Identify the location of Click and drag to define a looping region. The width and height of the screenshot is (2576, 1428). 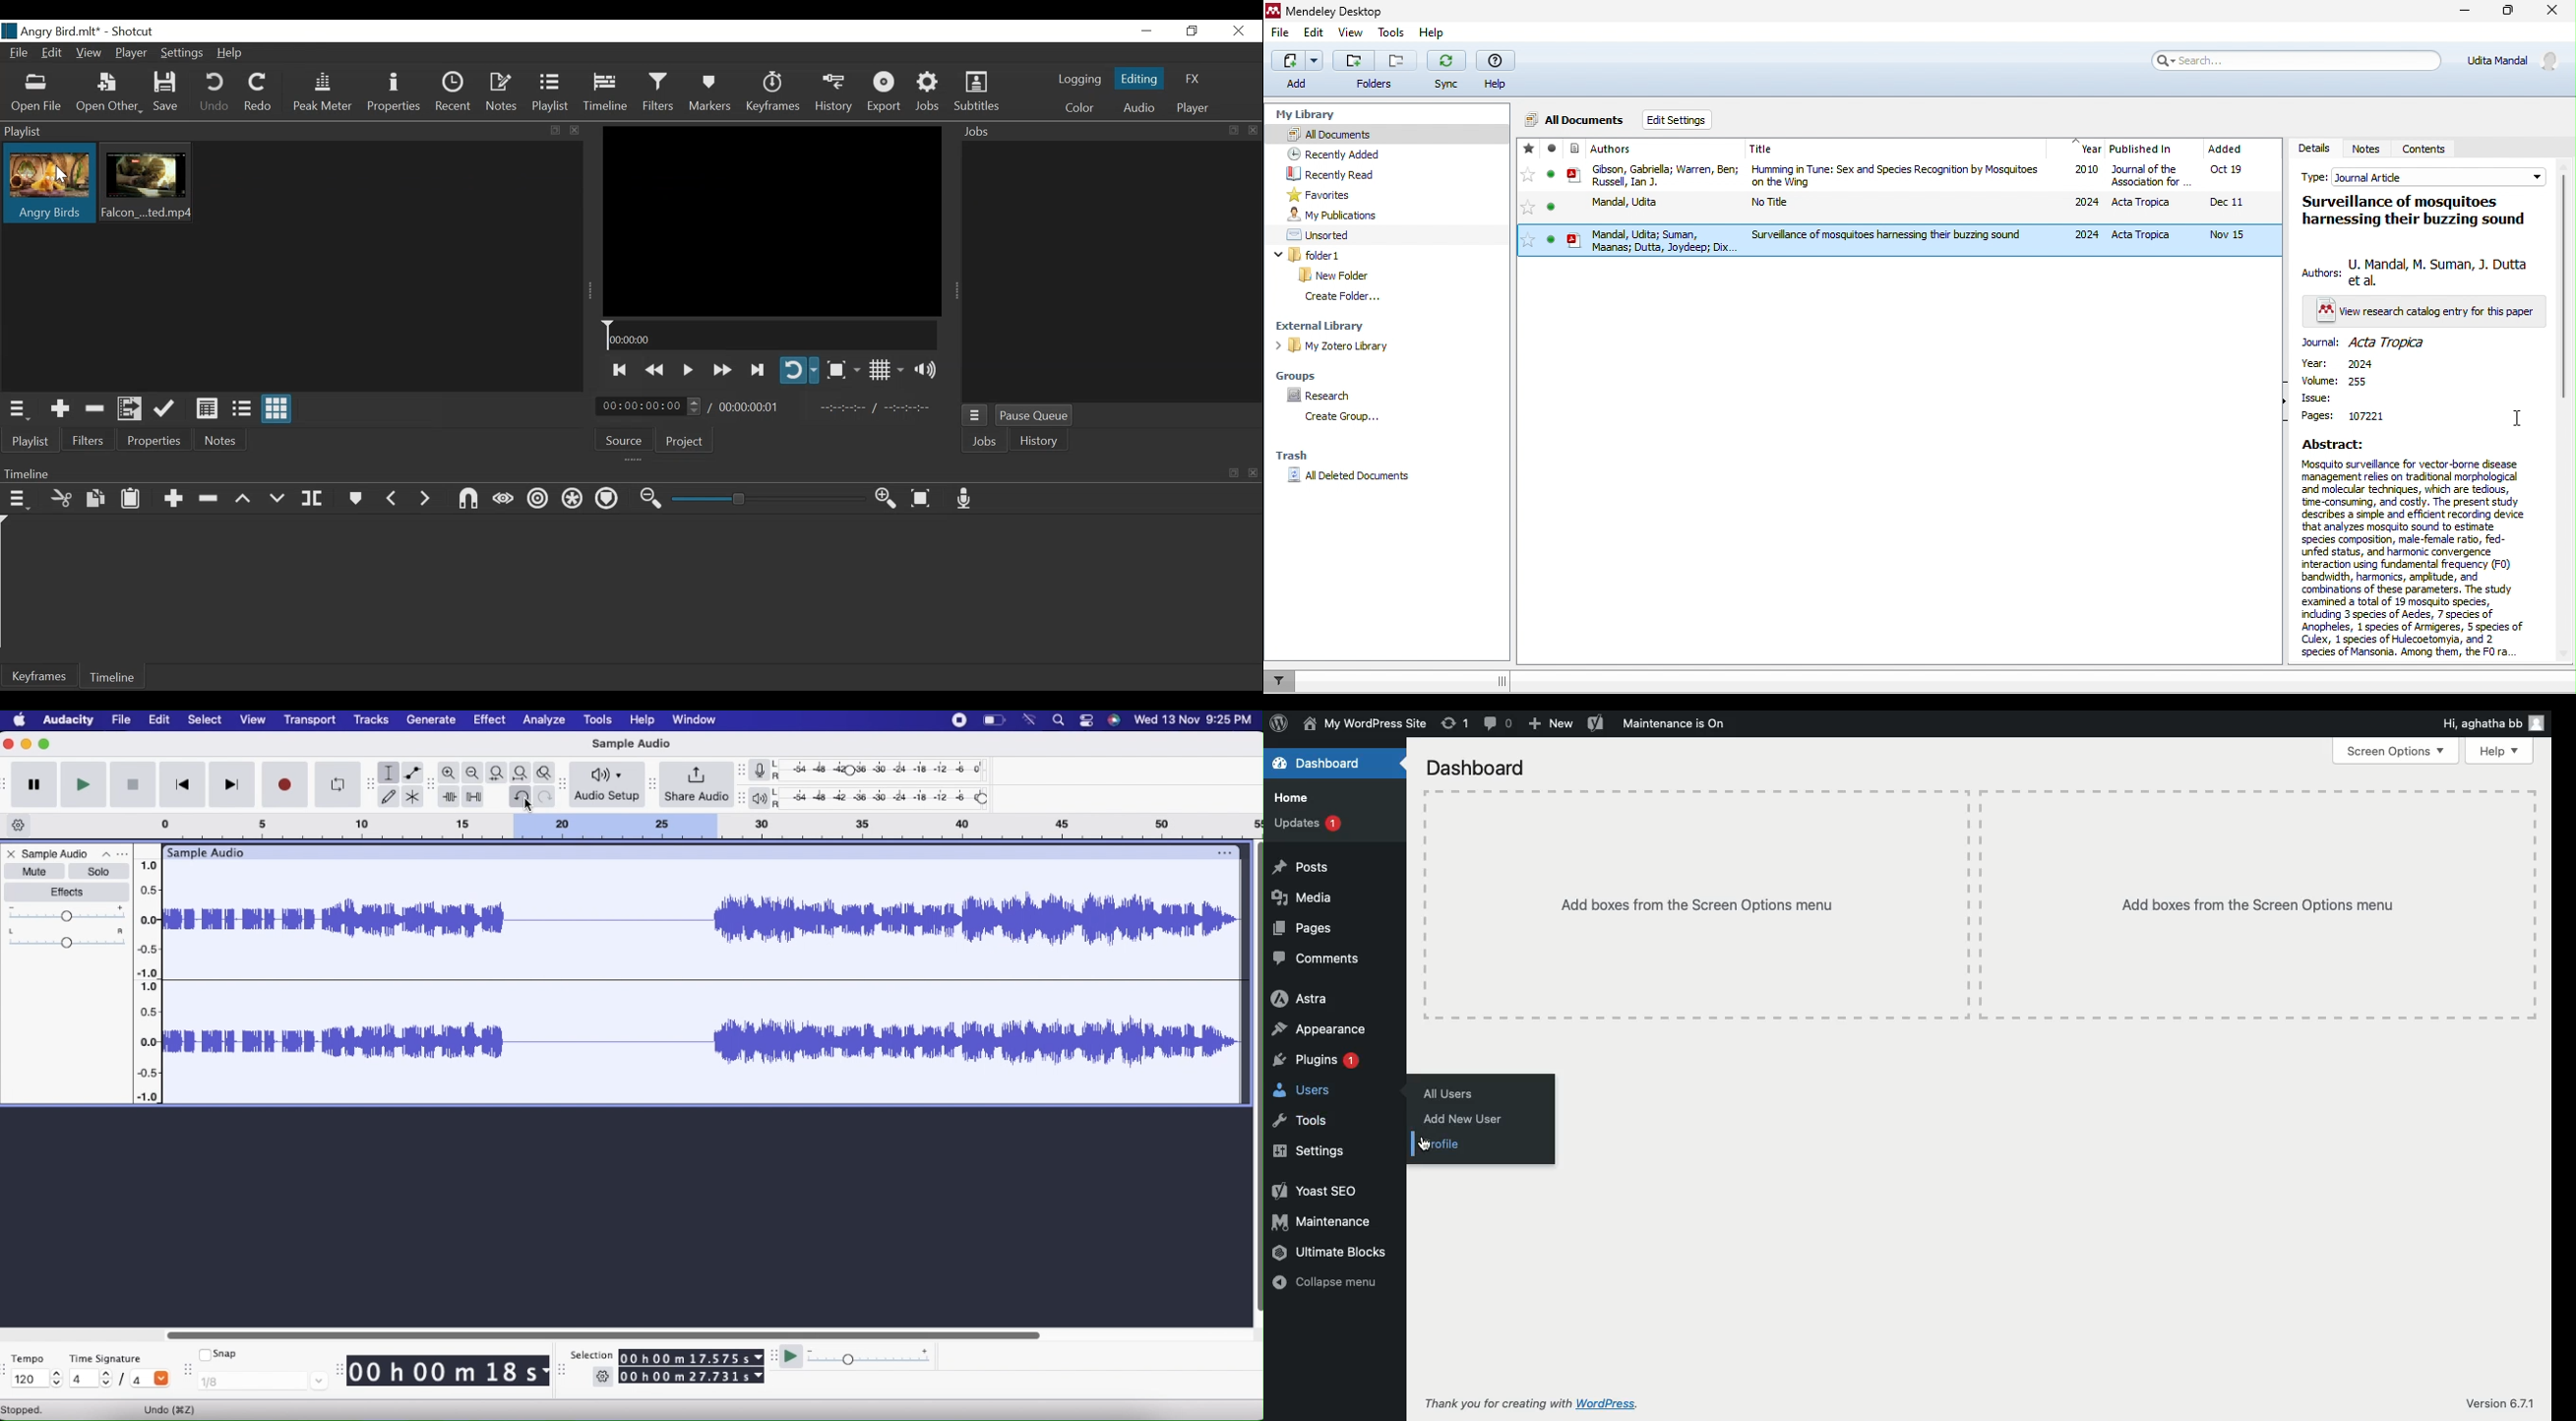
(699, 827).